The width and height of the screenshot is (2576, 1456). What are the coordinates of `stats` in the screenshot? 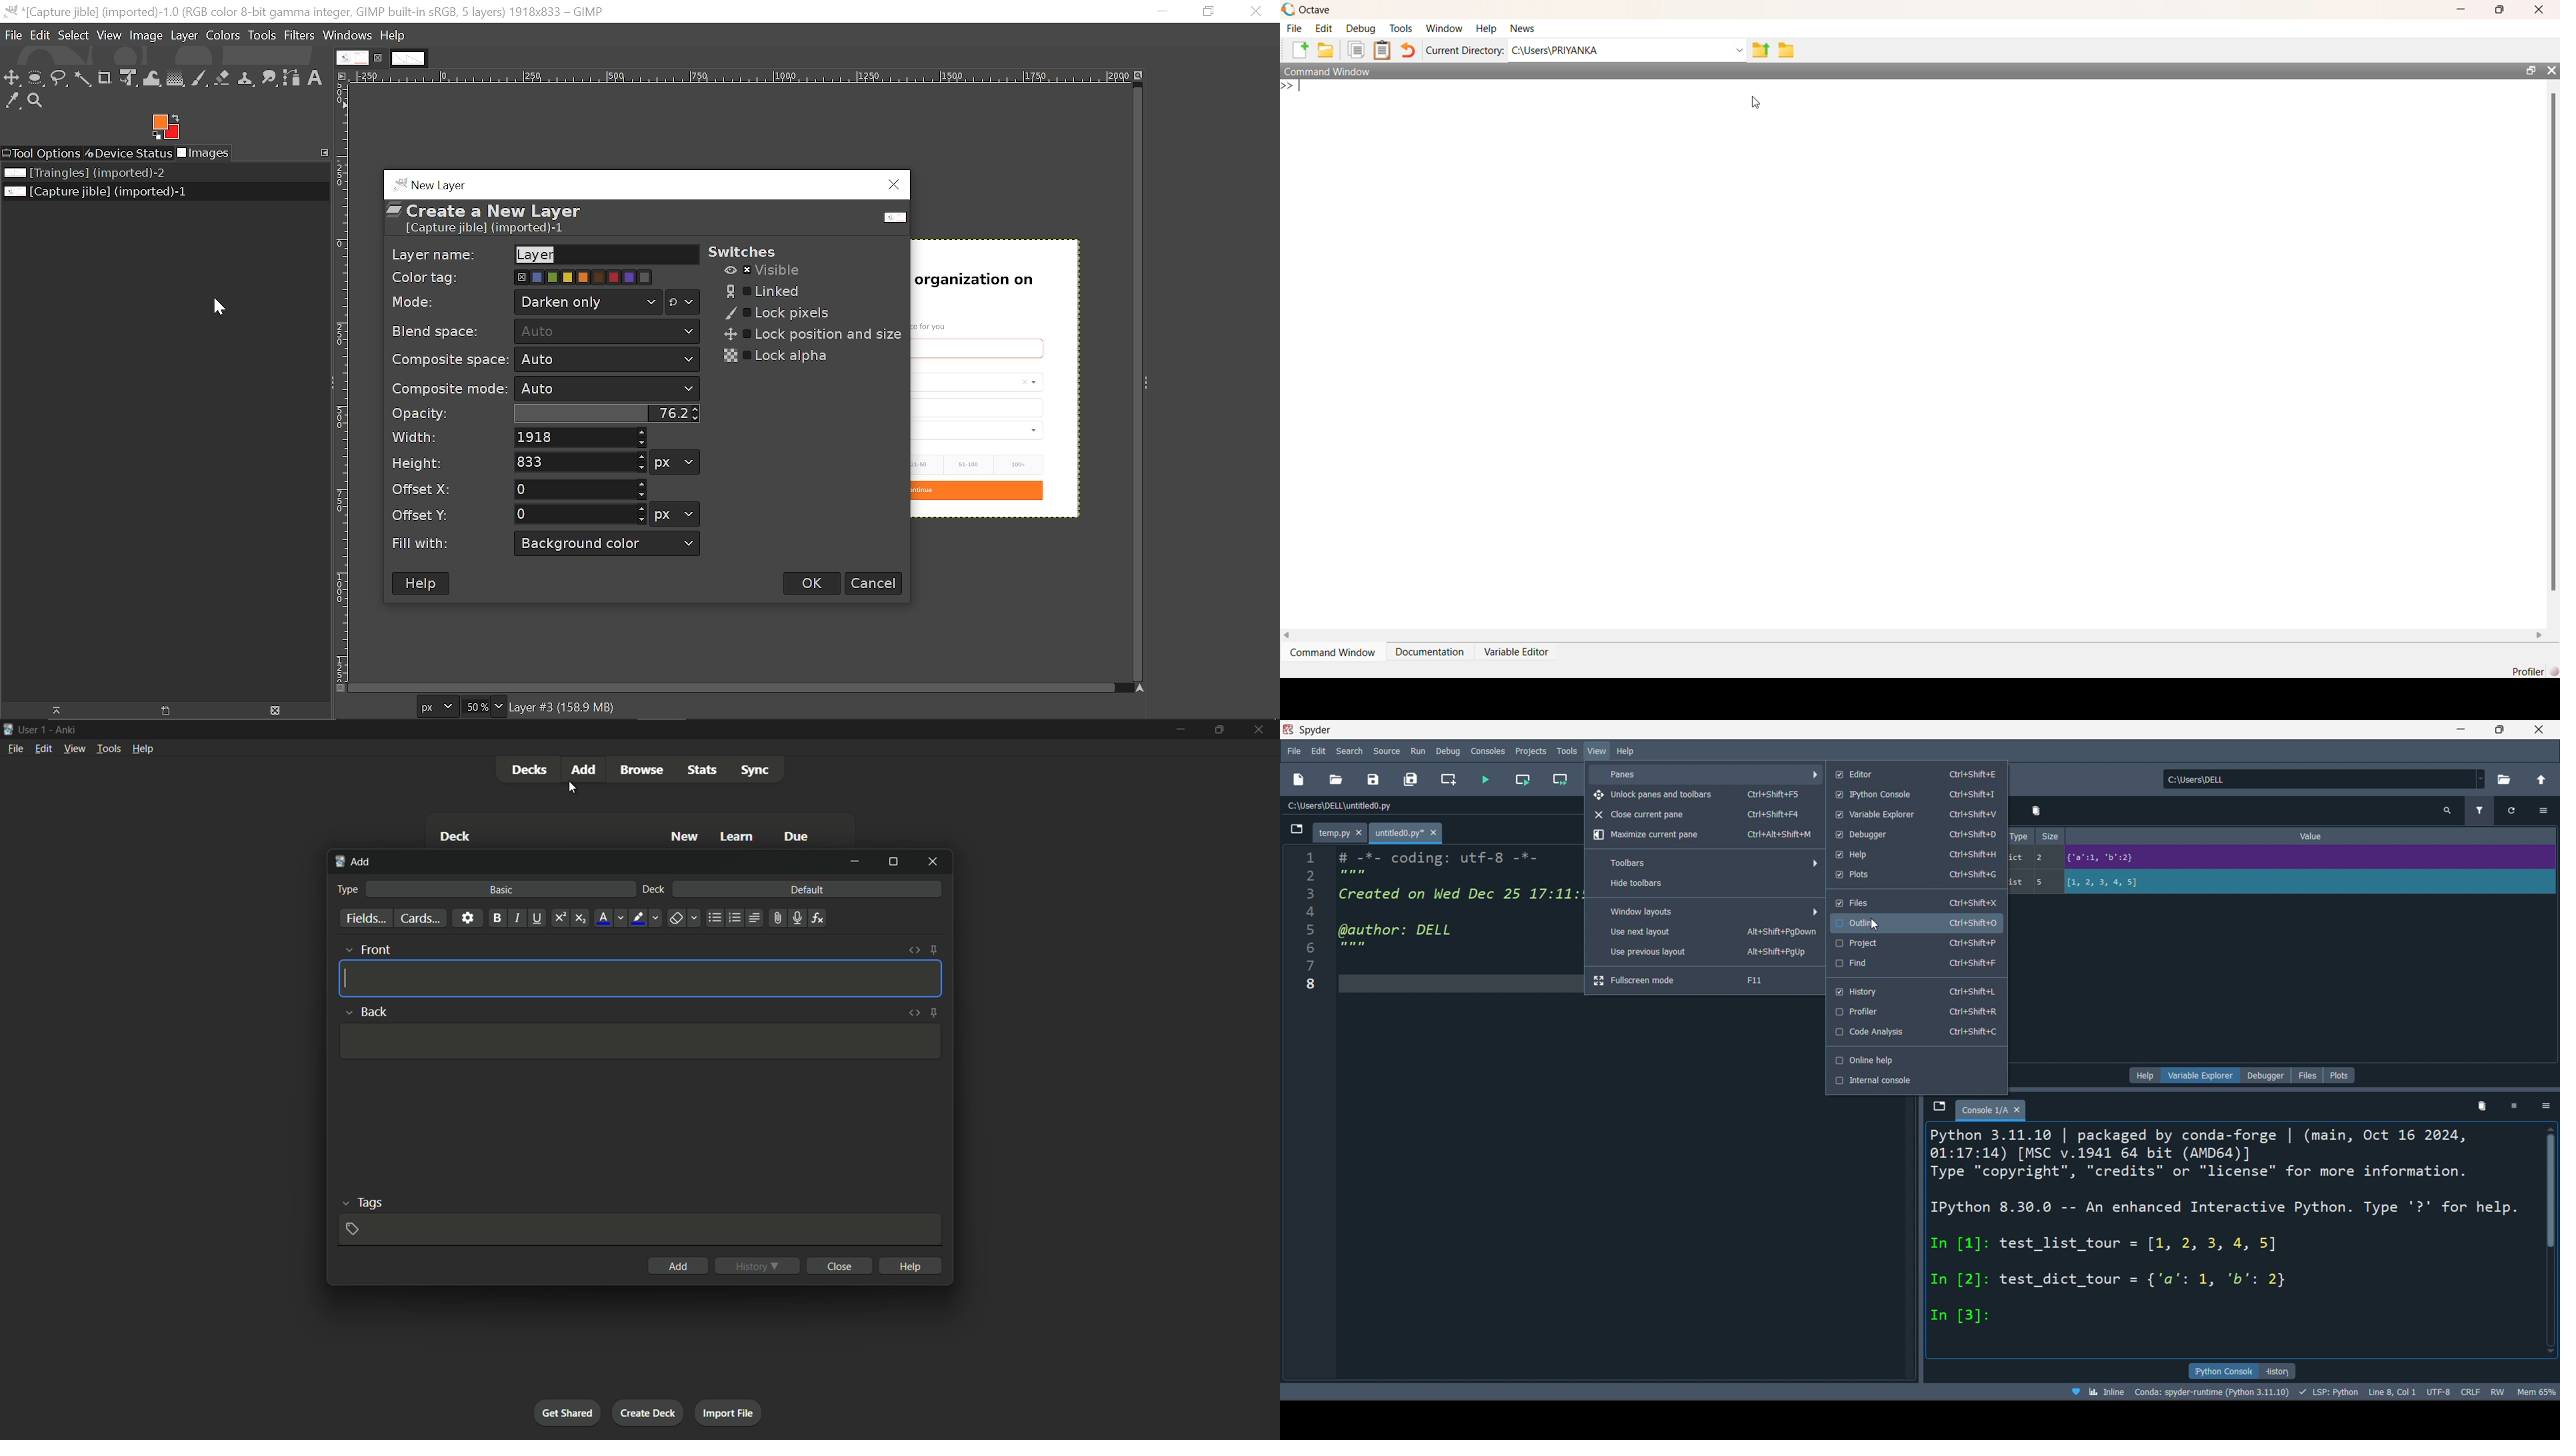 It's located at (703, 770).